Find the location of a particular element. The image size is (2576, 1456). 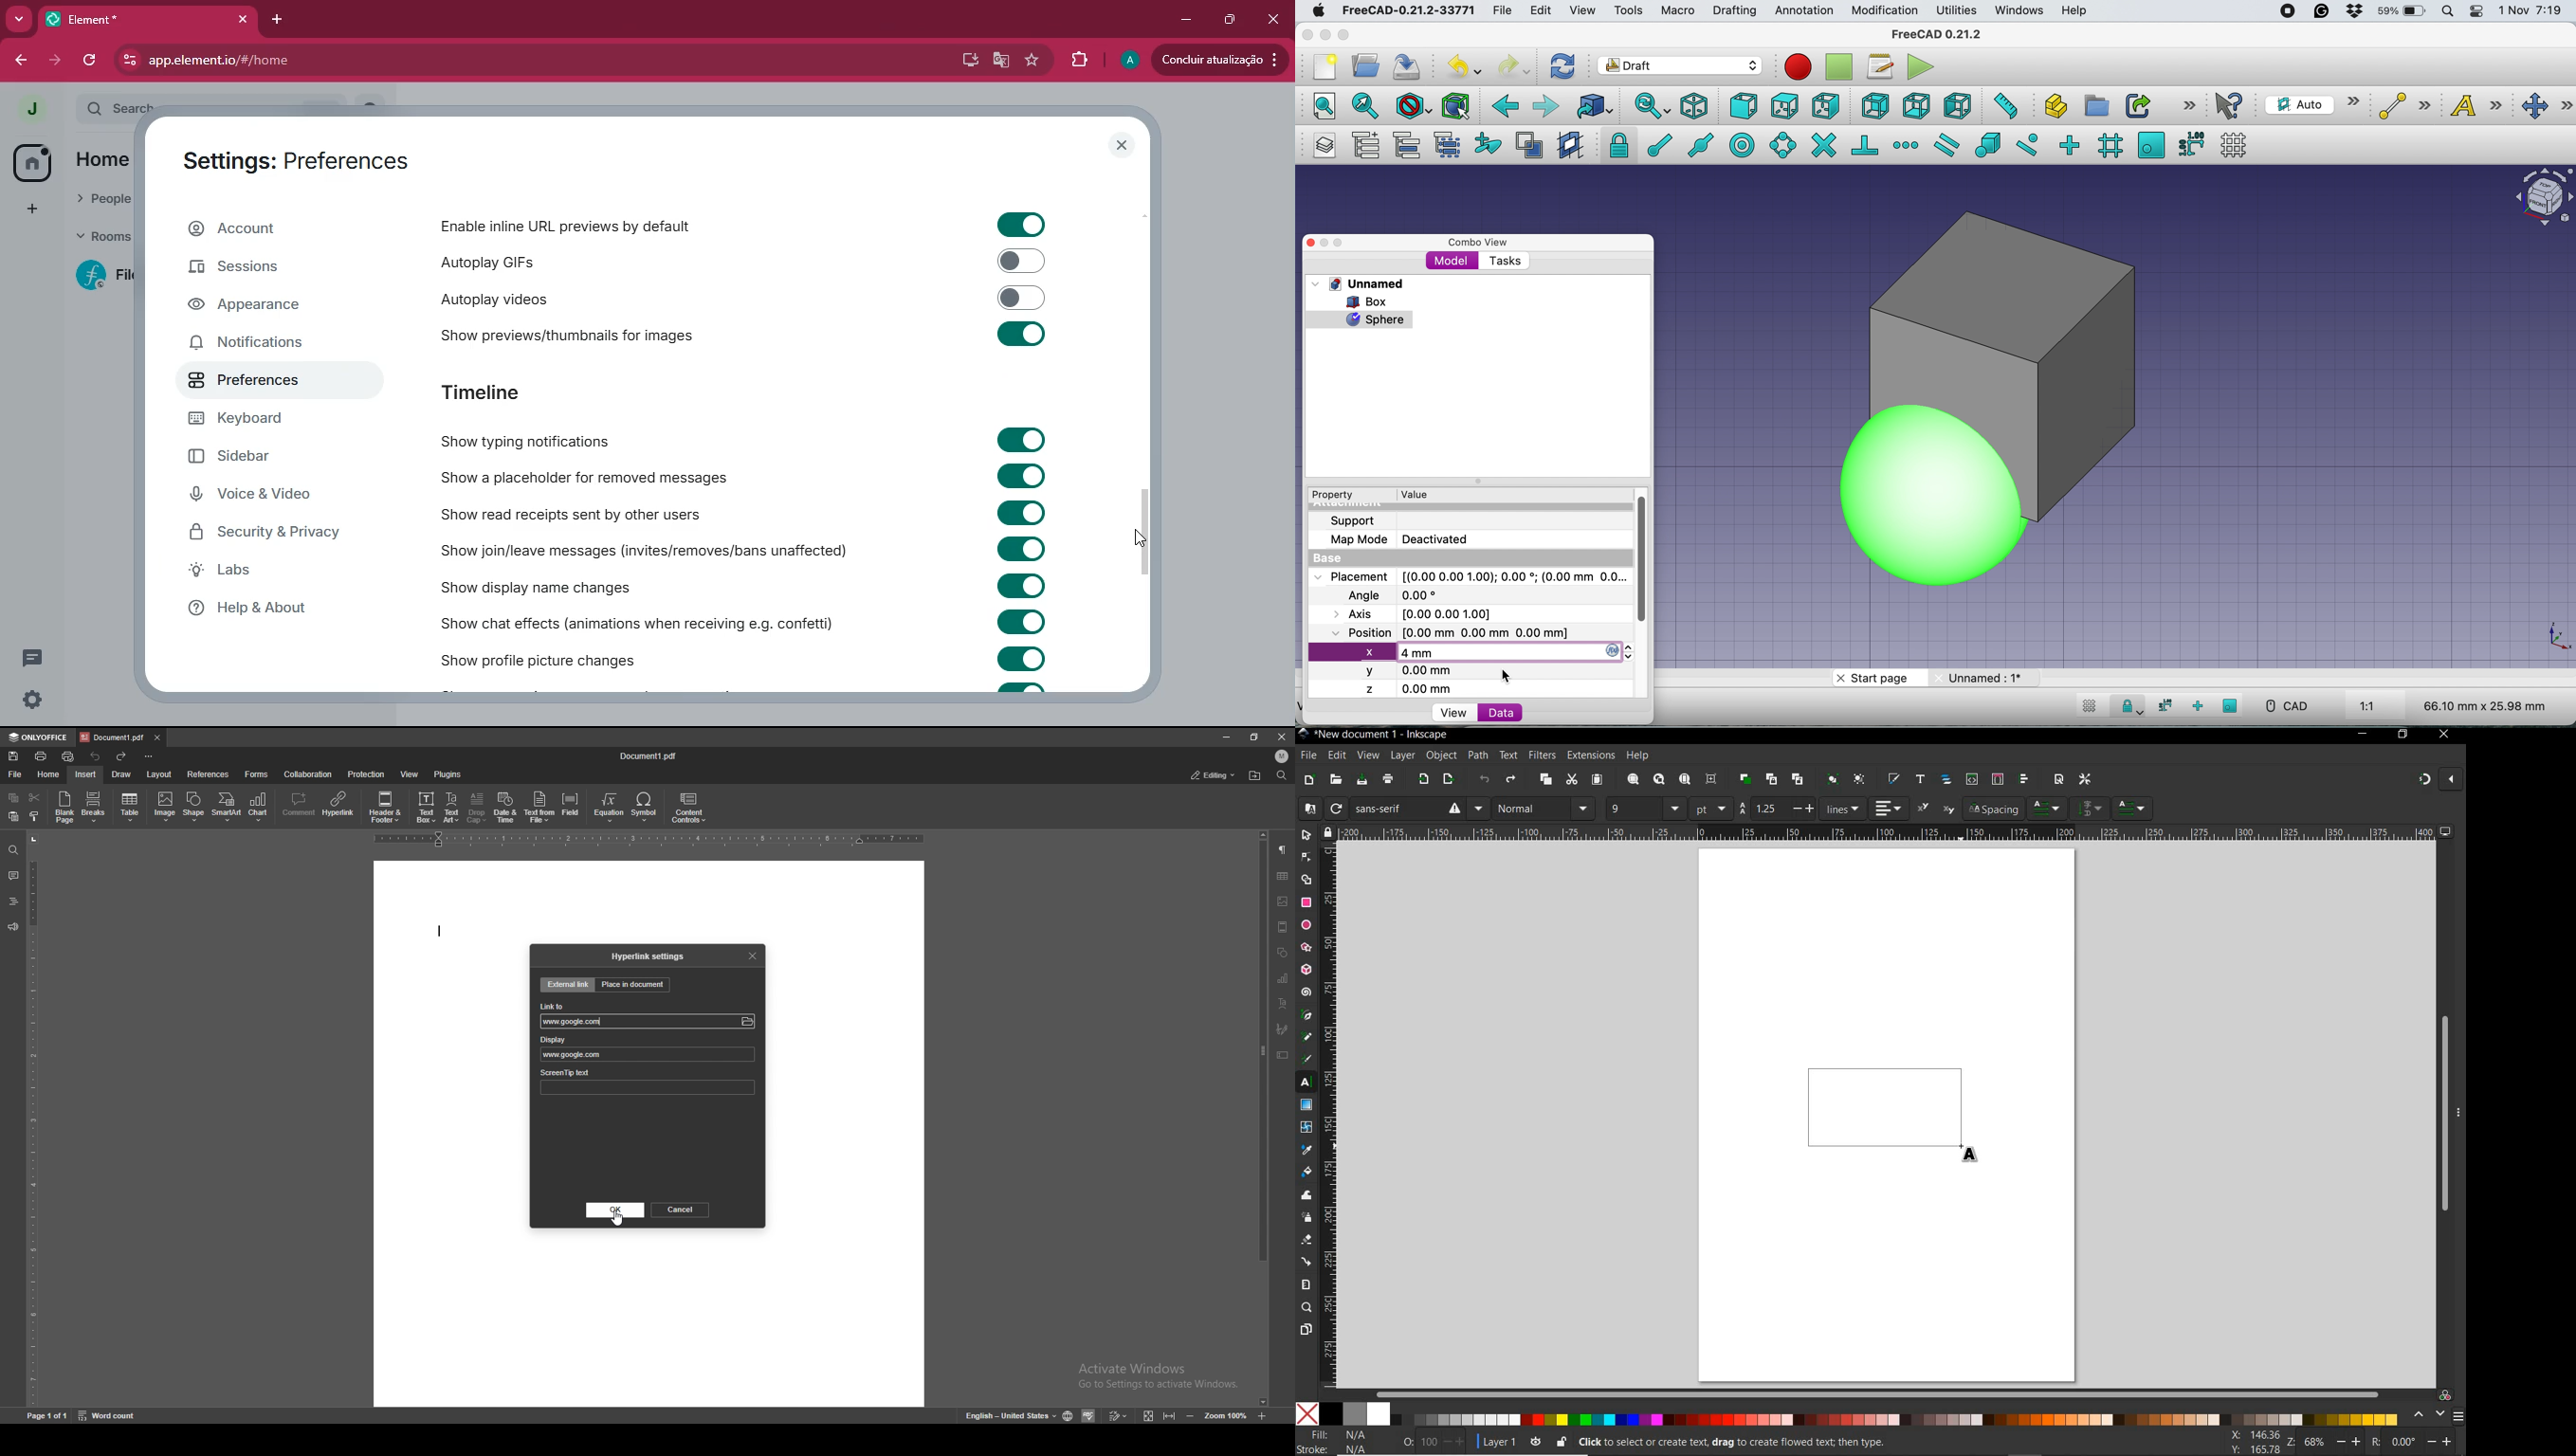

toggle on/off is located at coordinates (1021, 226).